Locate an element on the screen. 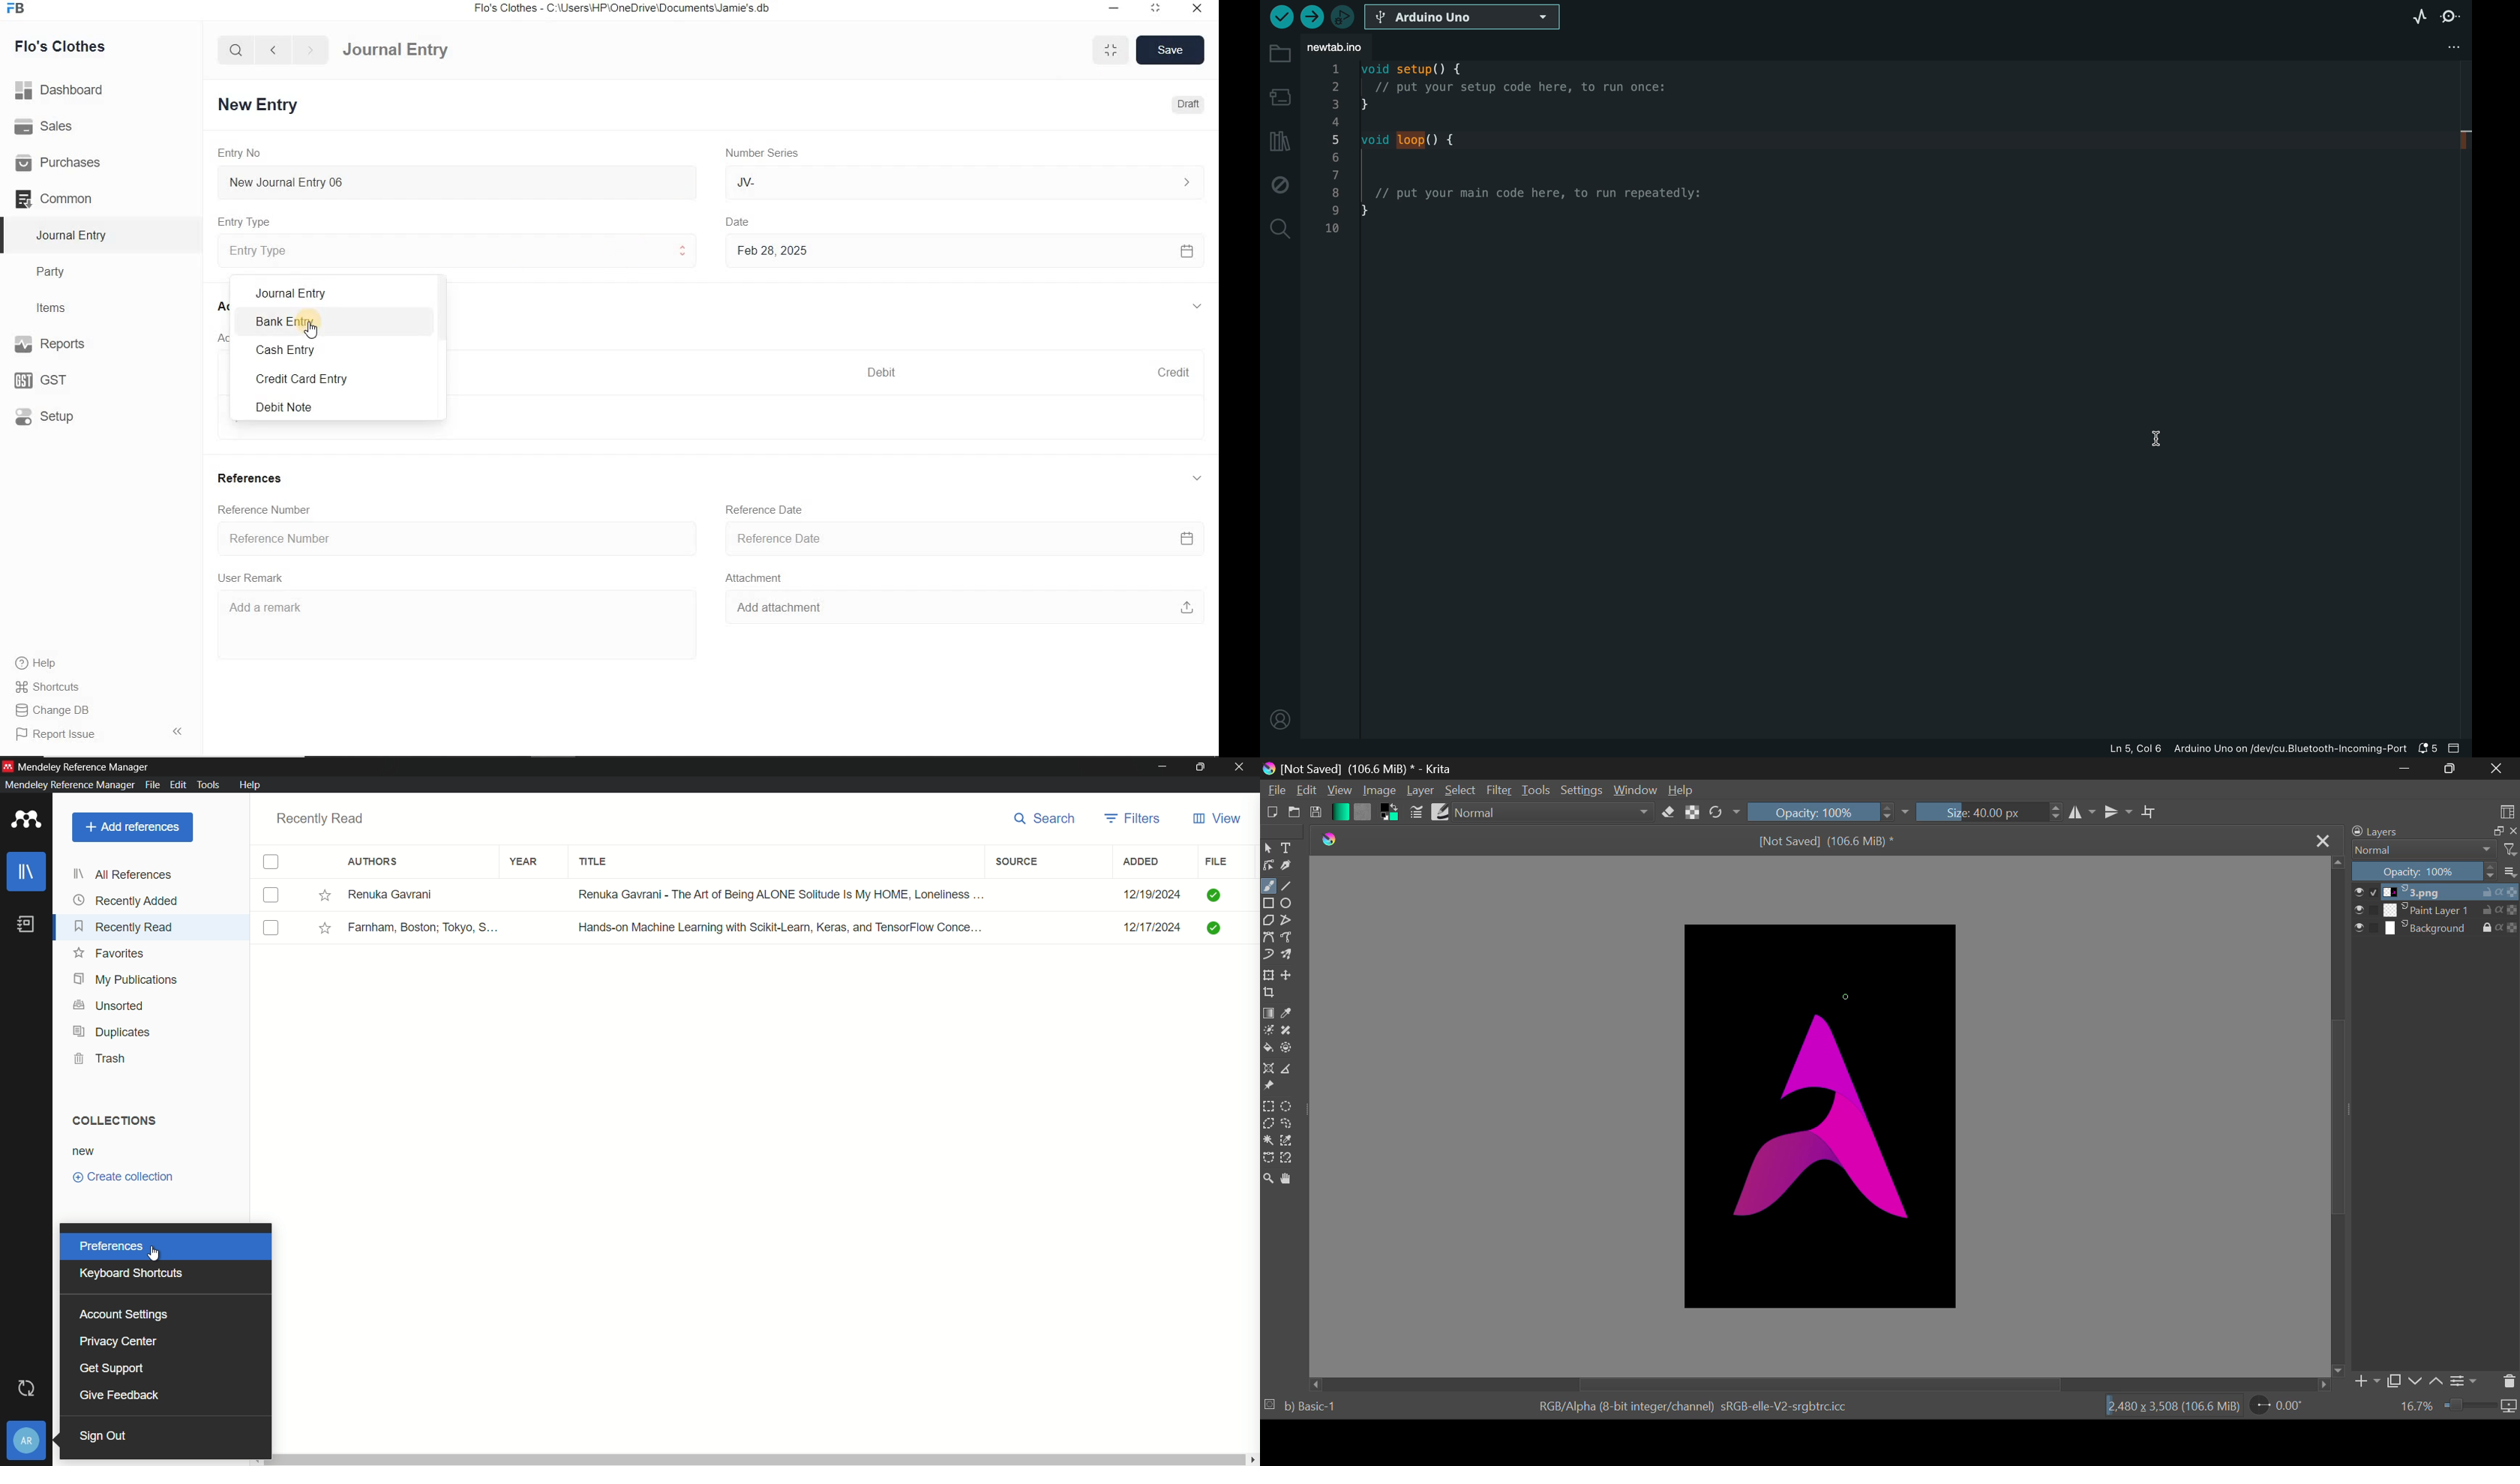 The width and height of the screenshot is (2520, 1484). JV is located at coordinates (961, 182).